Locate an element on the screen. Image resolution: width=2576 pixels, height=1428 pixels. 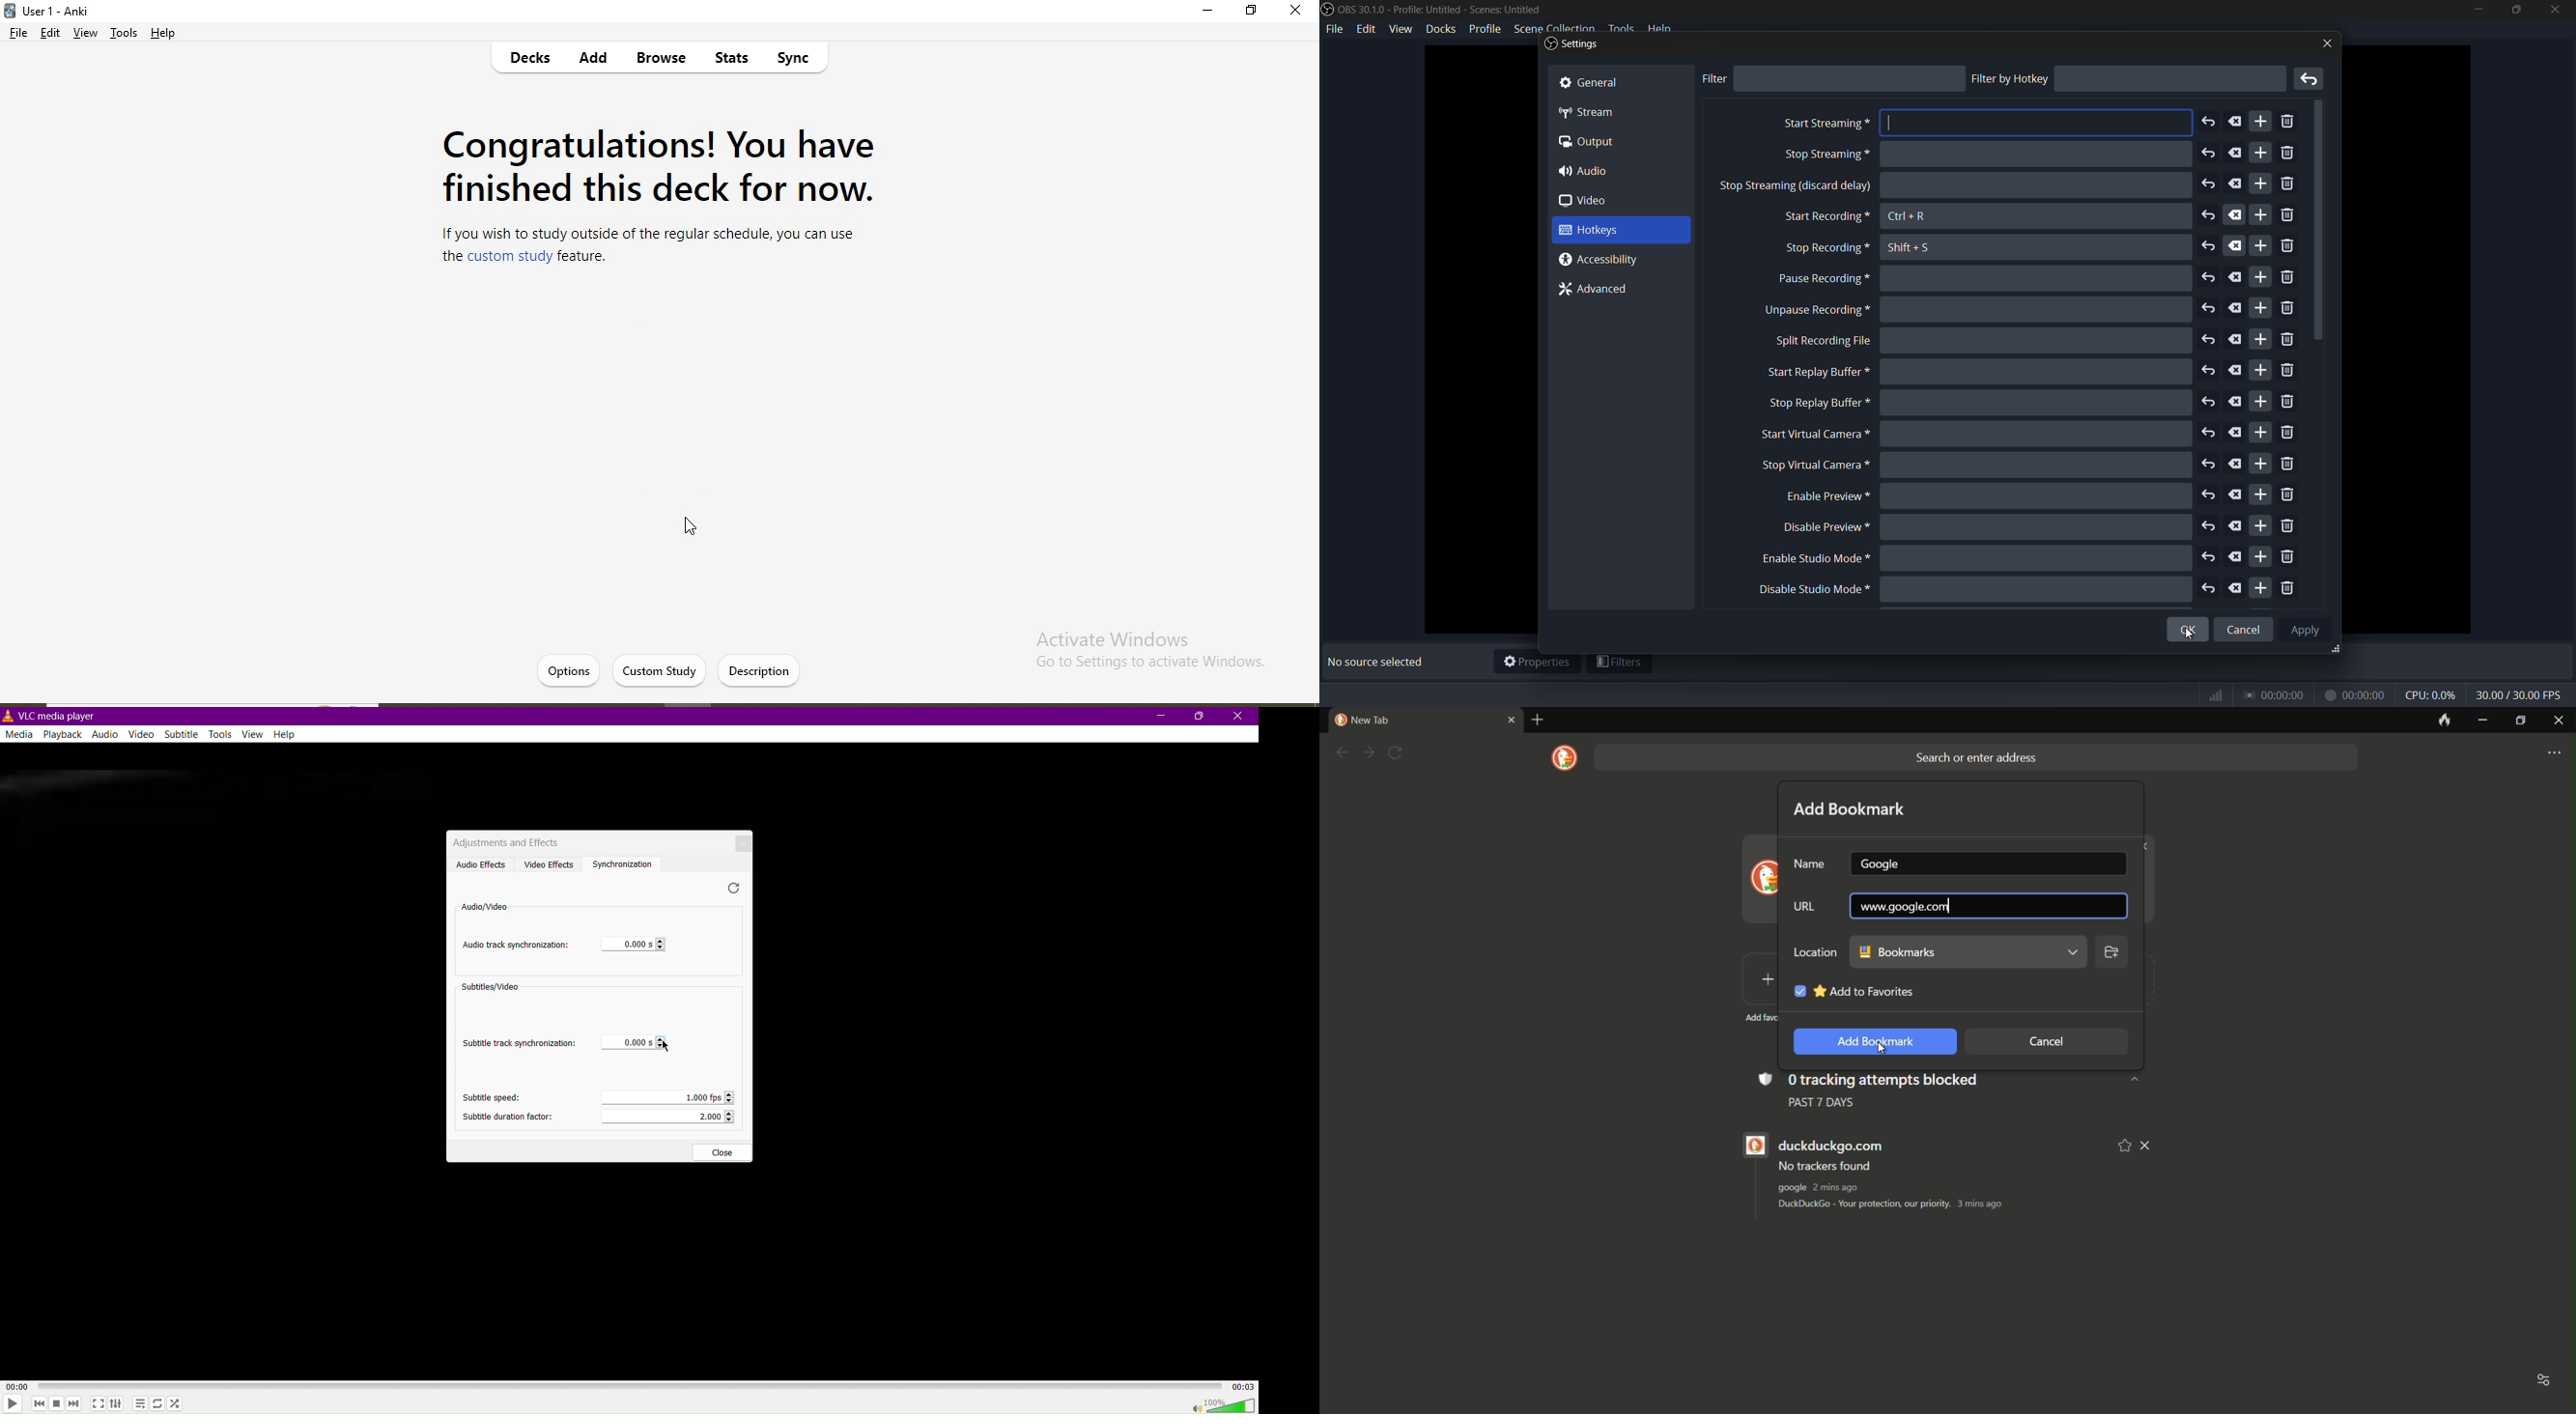
stats is located at coordinates (728, 61).